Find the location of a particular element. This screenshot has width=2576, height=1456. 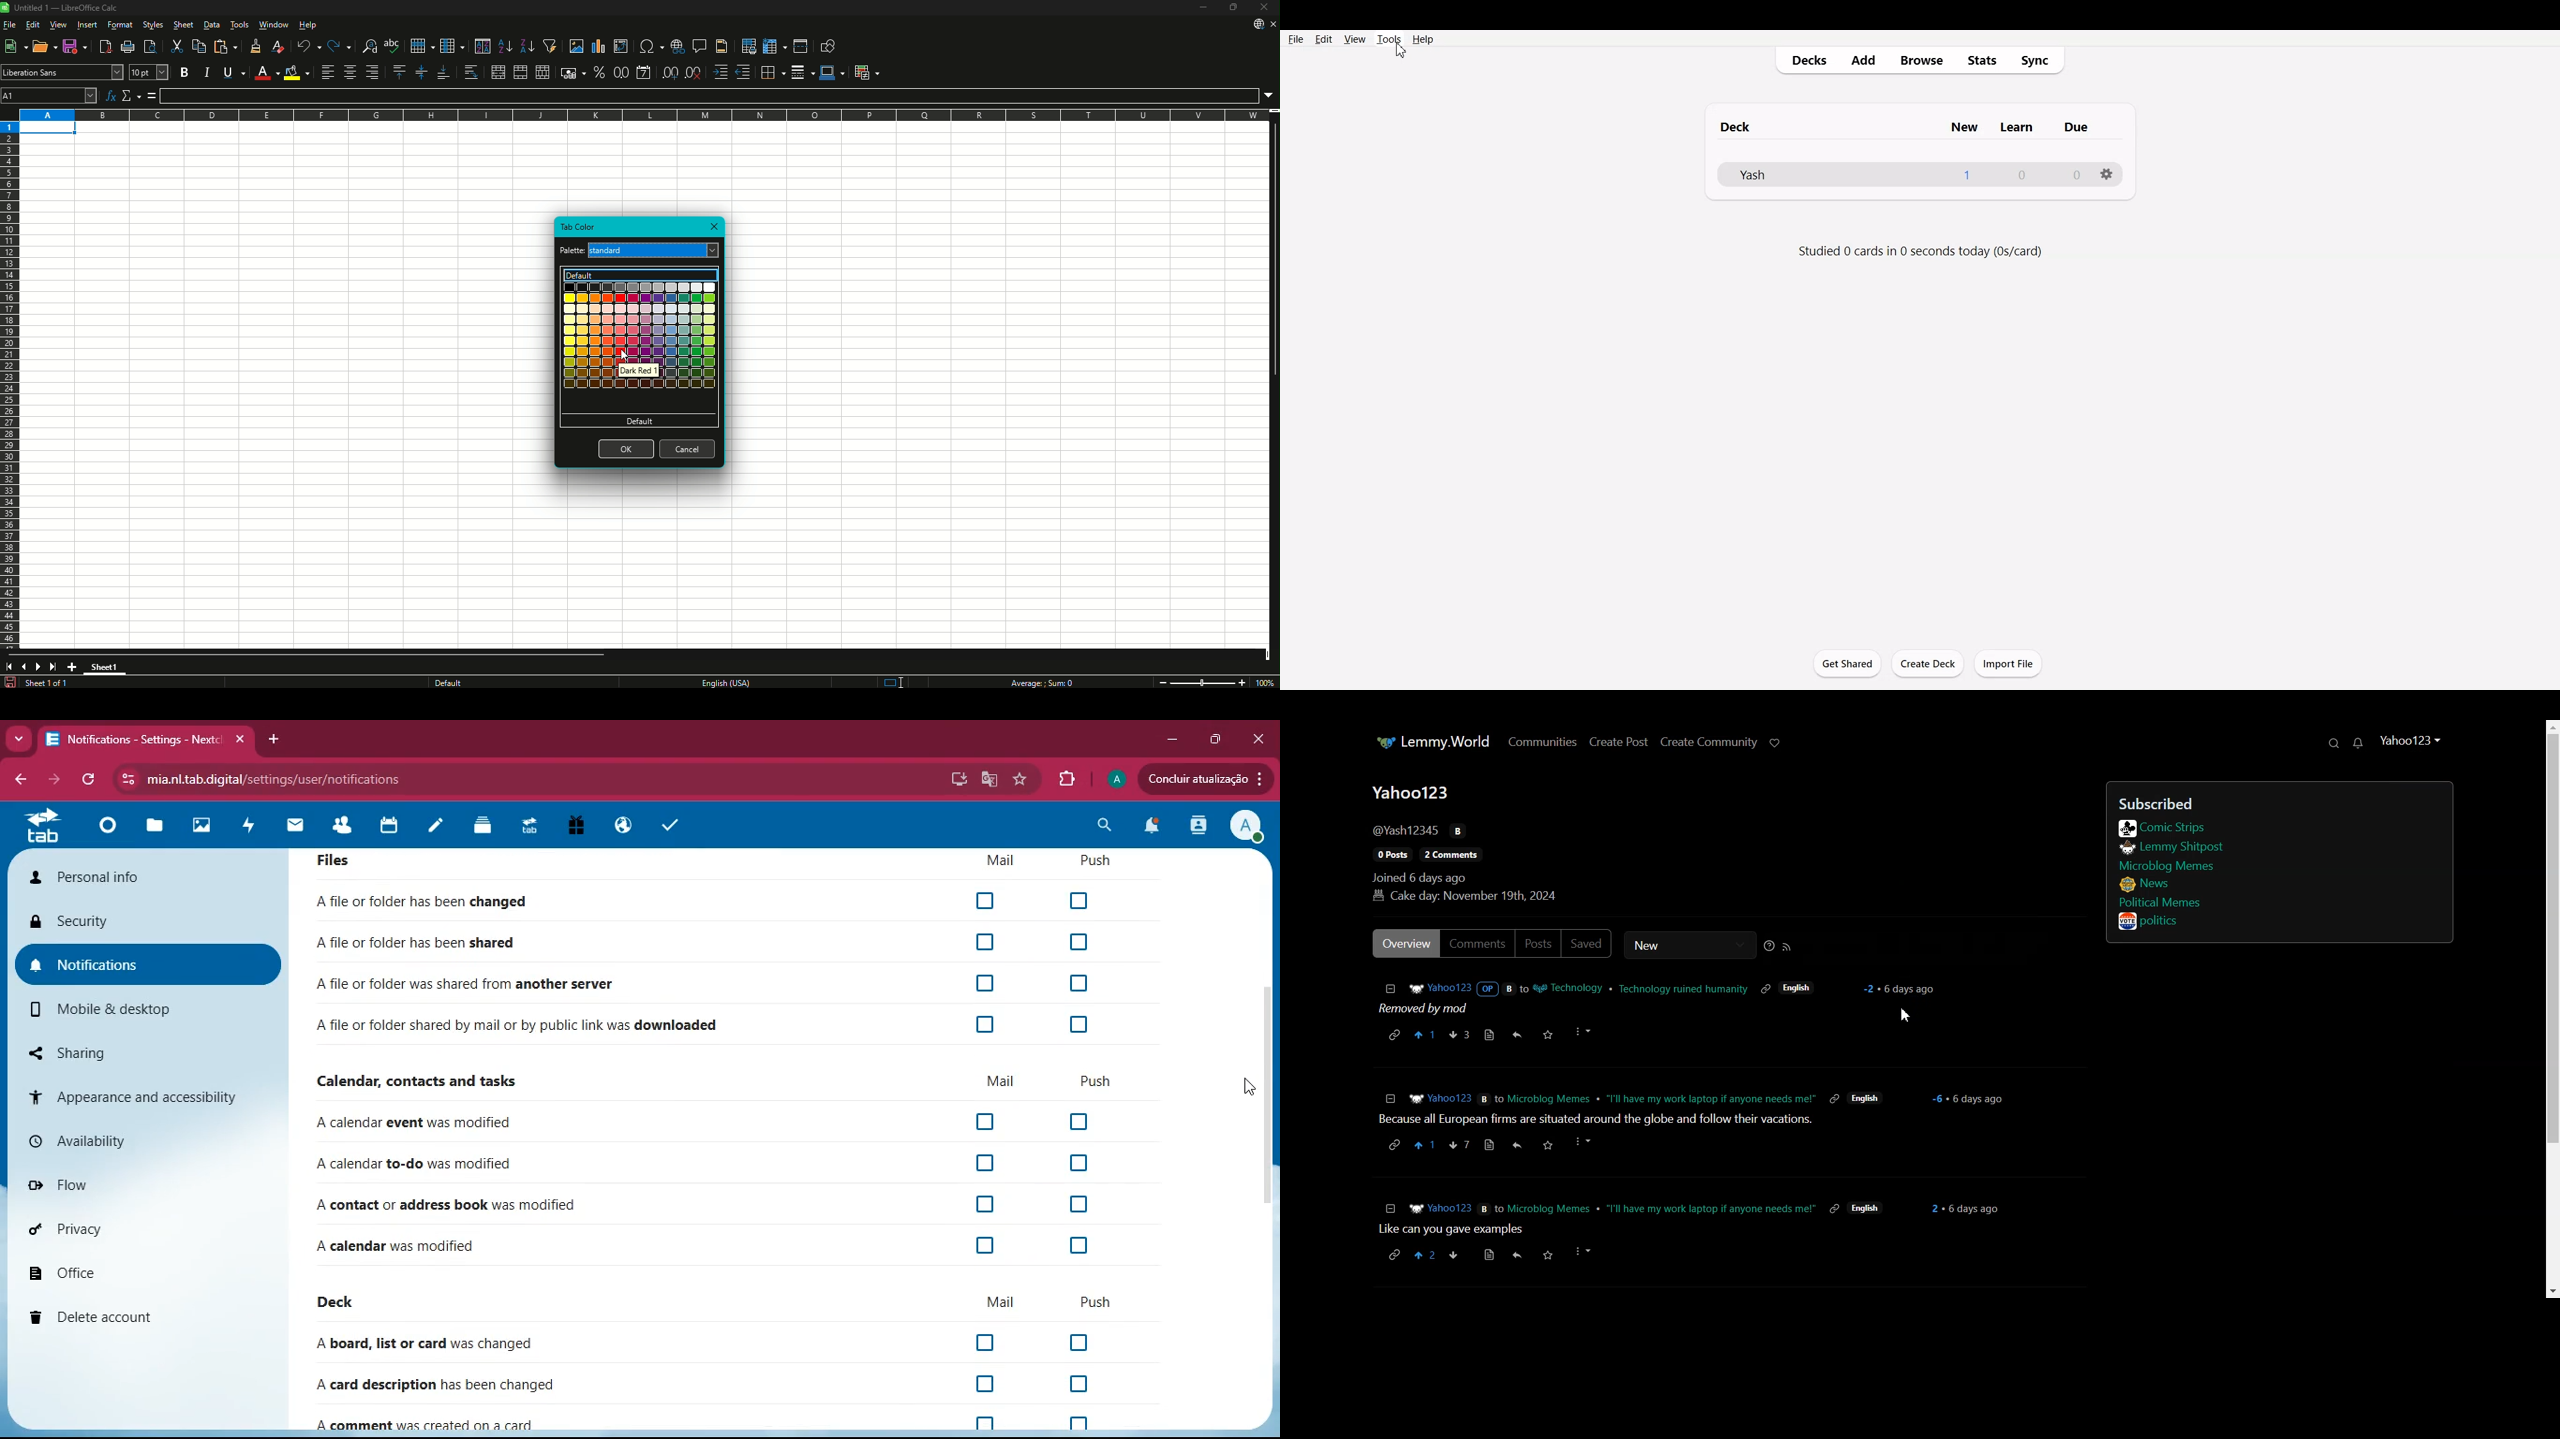

Zoom slider is located at coordinates (1203, 682).